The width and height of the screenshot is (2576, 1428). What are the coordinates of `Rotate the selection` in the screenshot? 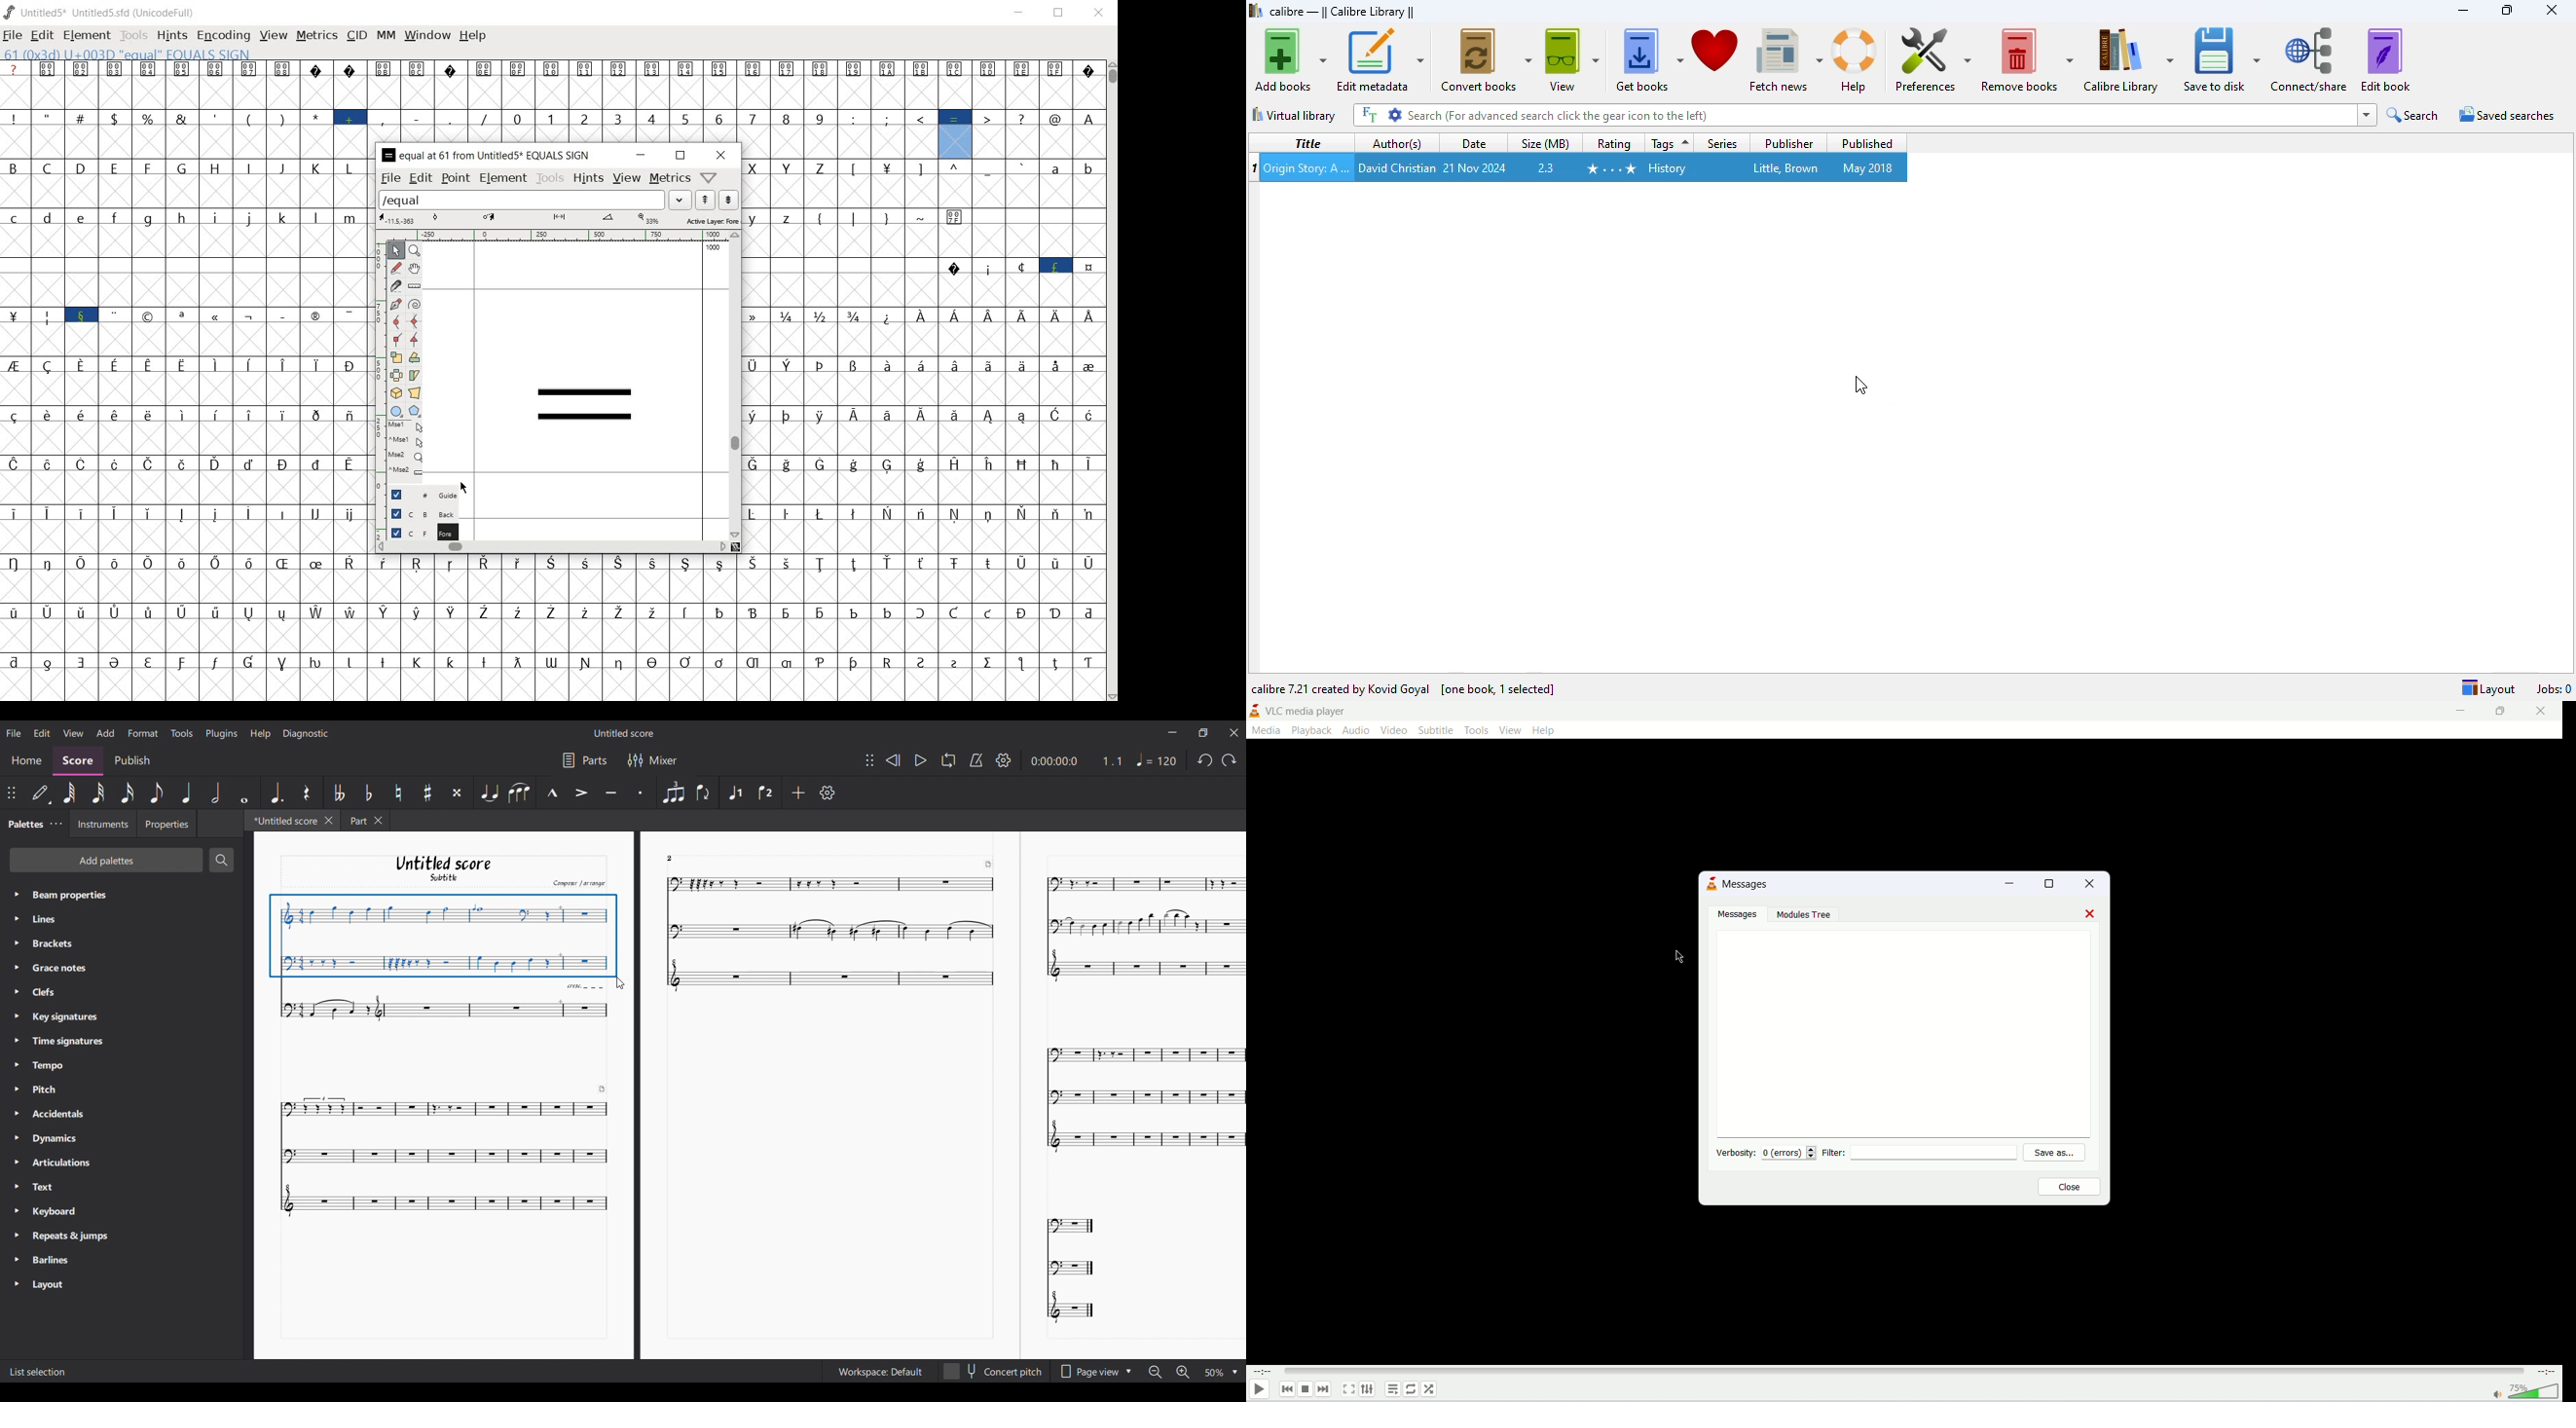 It's located at (415, 359).